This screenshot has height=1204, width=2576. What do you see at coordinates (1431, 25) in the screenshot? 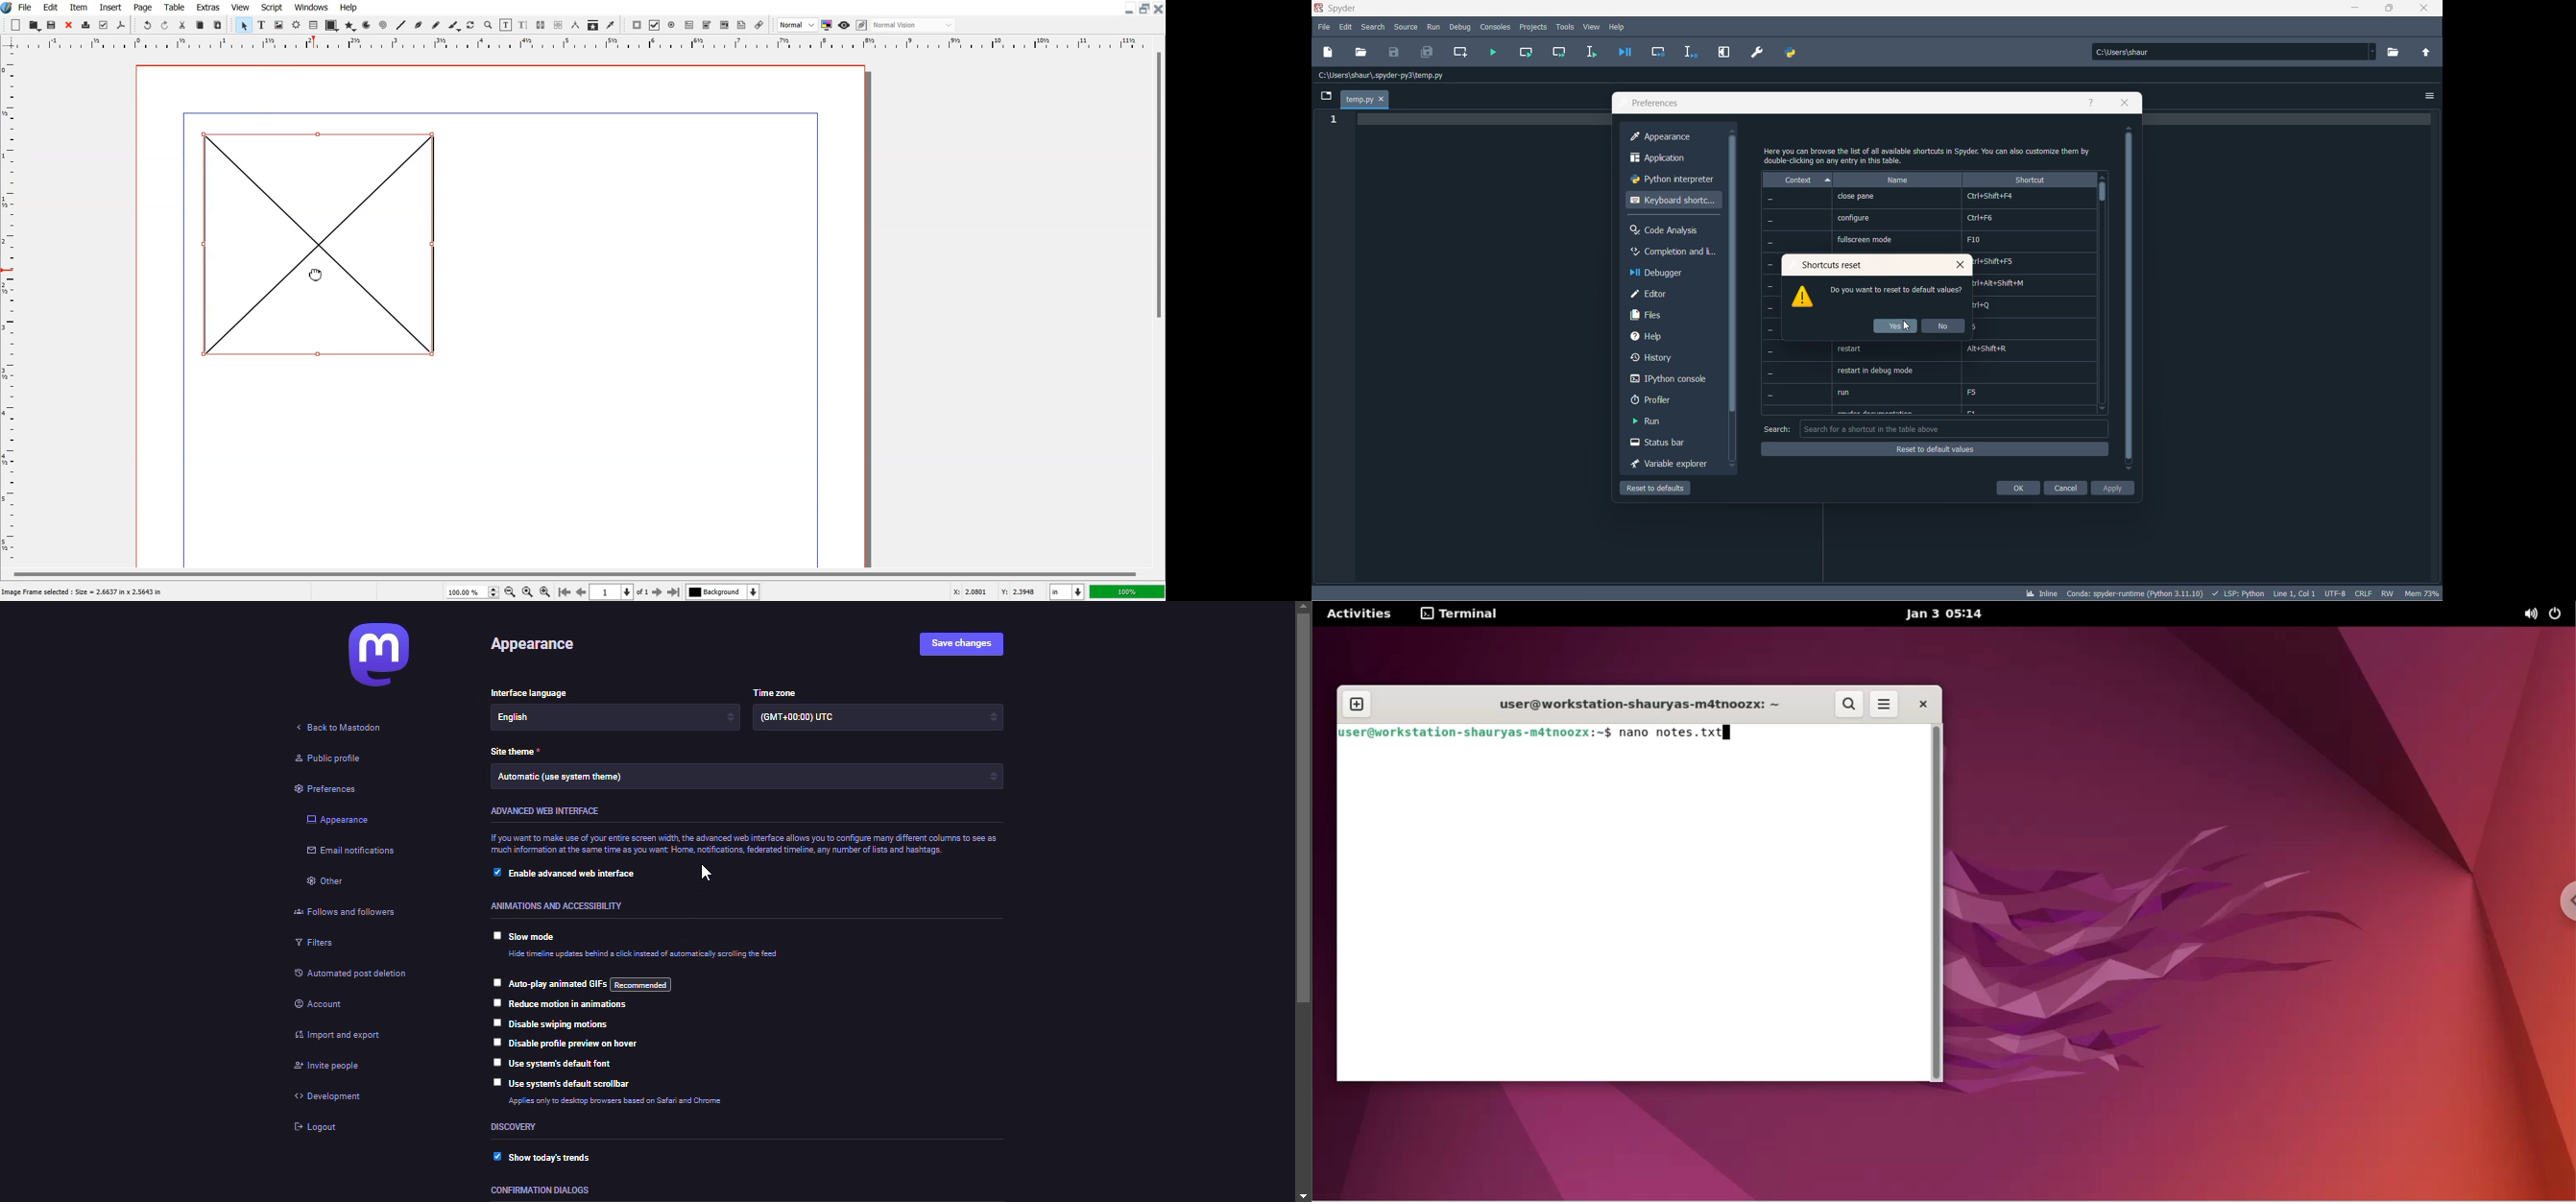
I see `run` at bounding box center [1431, 25].